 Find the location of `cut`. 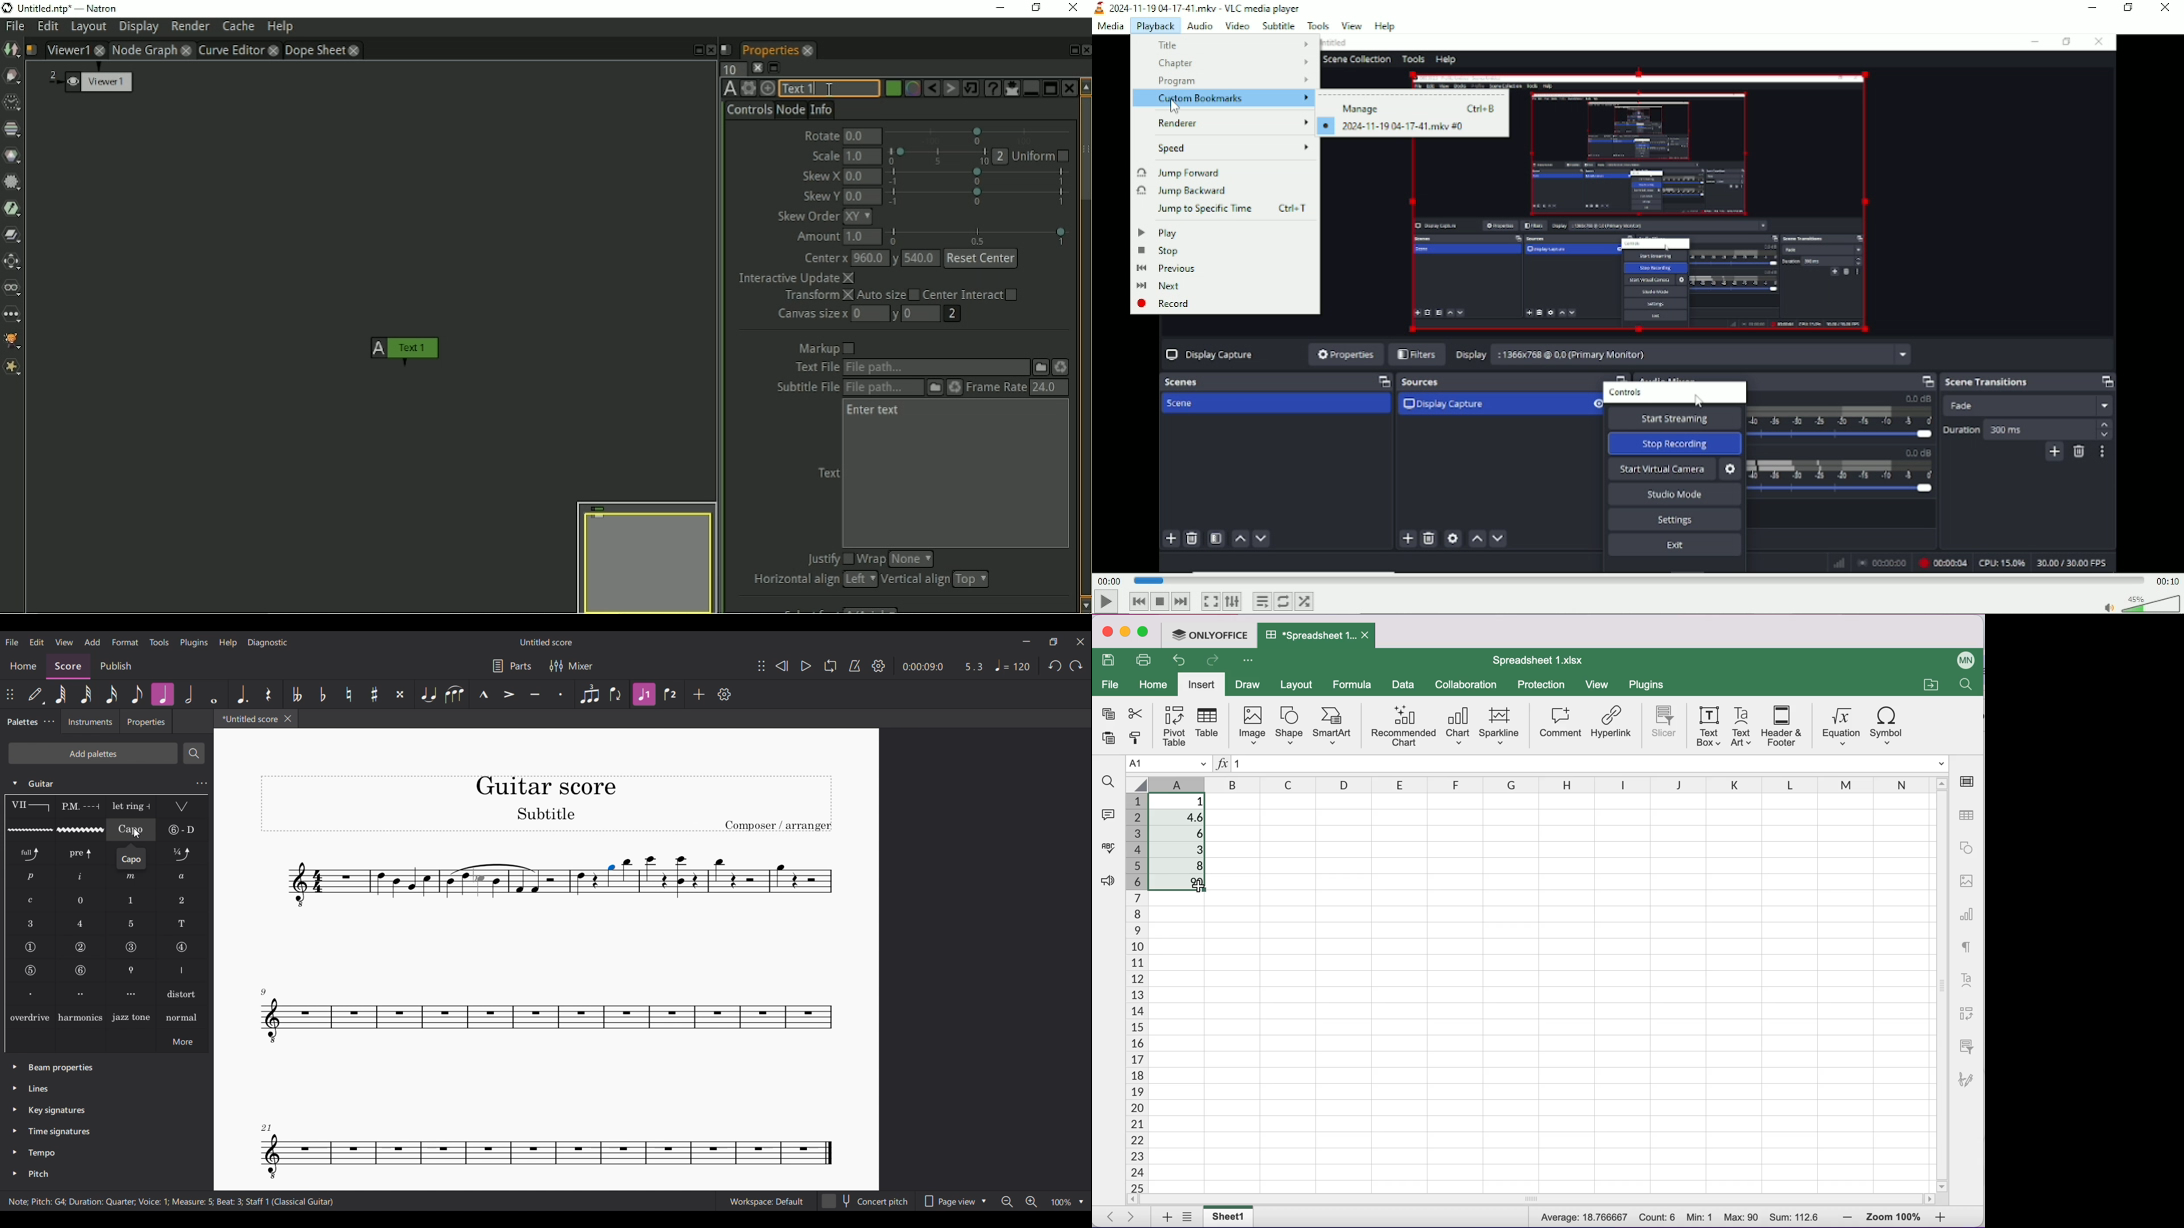

cut is located at coordinates (1134, 713).